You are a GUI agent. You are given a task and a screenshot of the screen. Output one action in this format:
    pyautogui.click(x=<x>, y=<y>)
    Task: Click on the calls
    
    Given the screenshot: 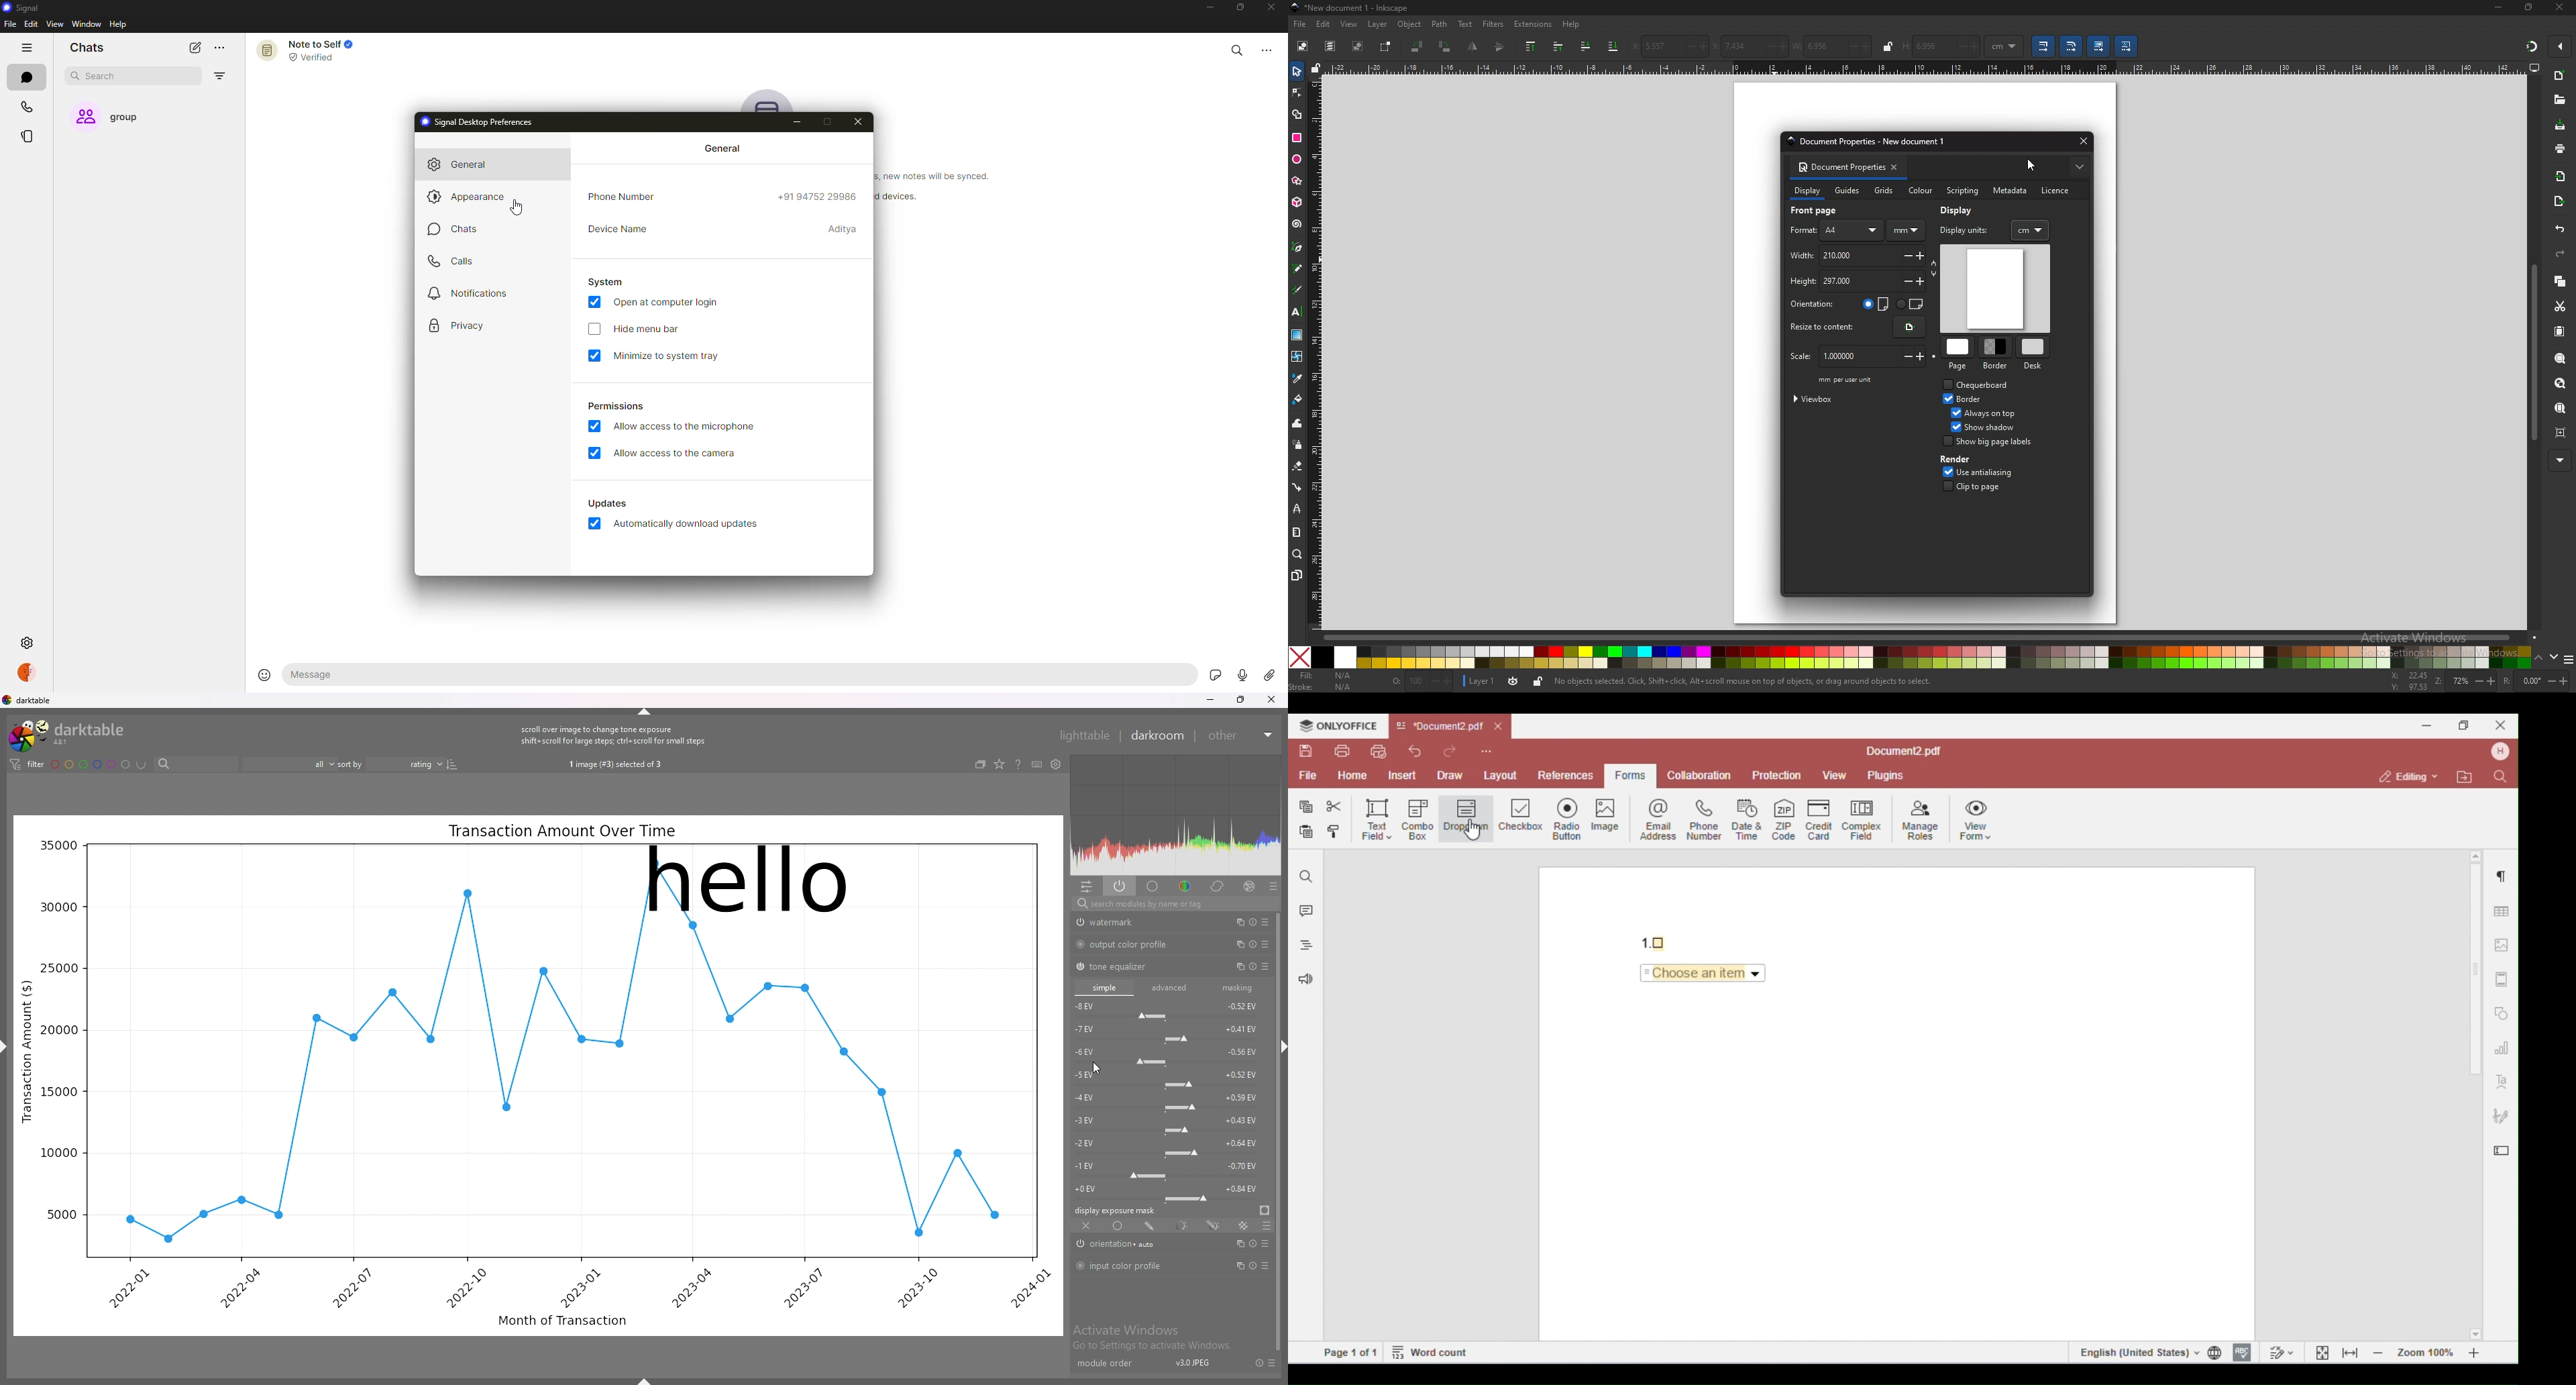 What is the action you would take?
    pyautogui.click(x=29, y=108)
    